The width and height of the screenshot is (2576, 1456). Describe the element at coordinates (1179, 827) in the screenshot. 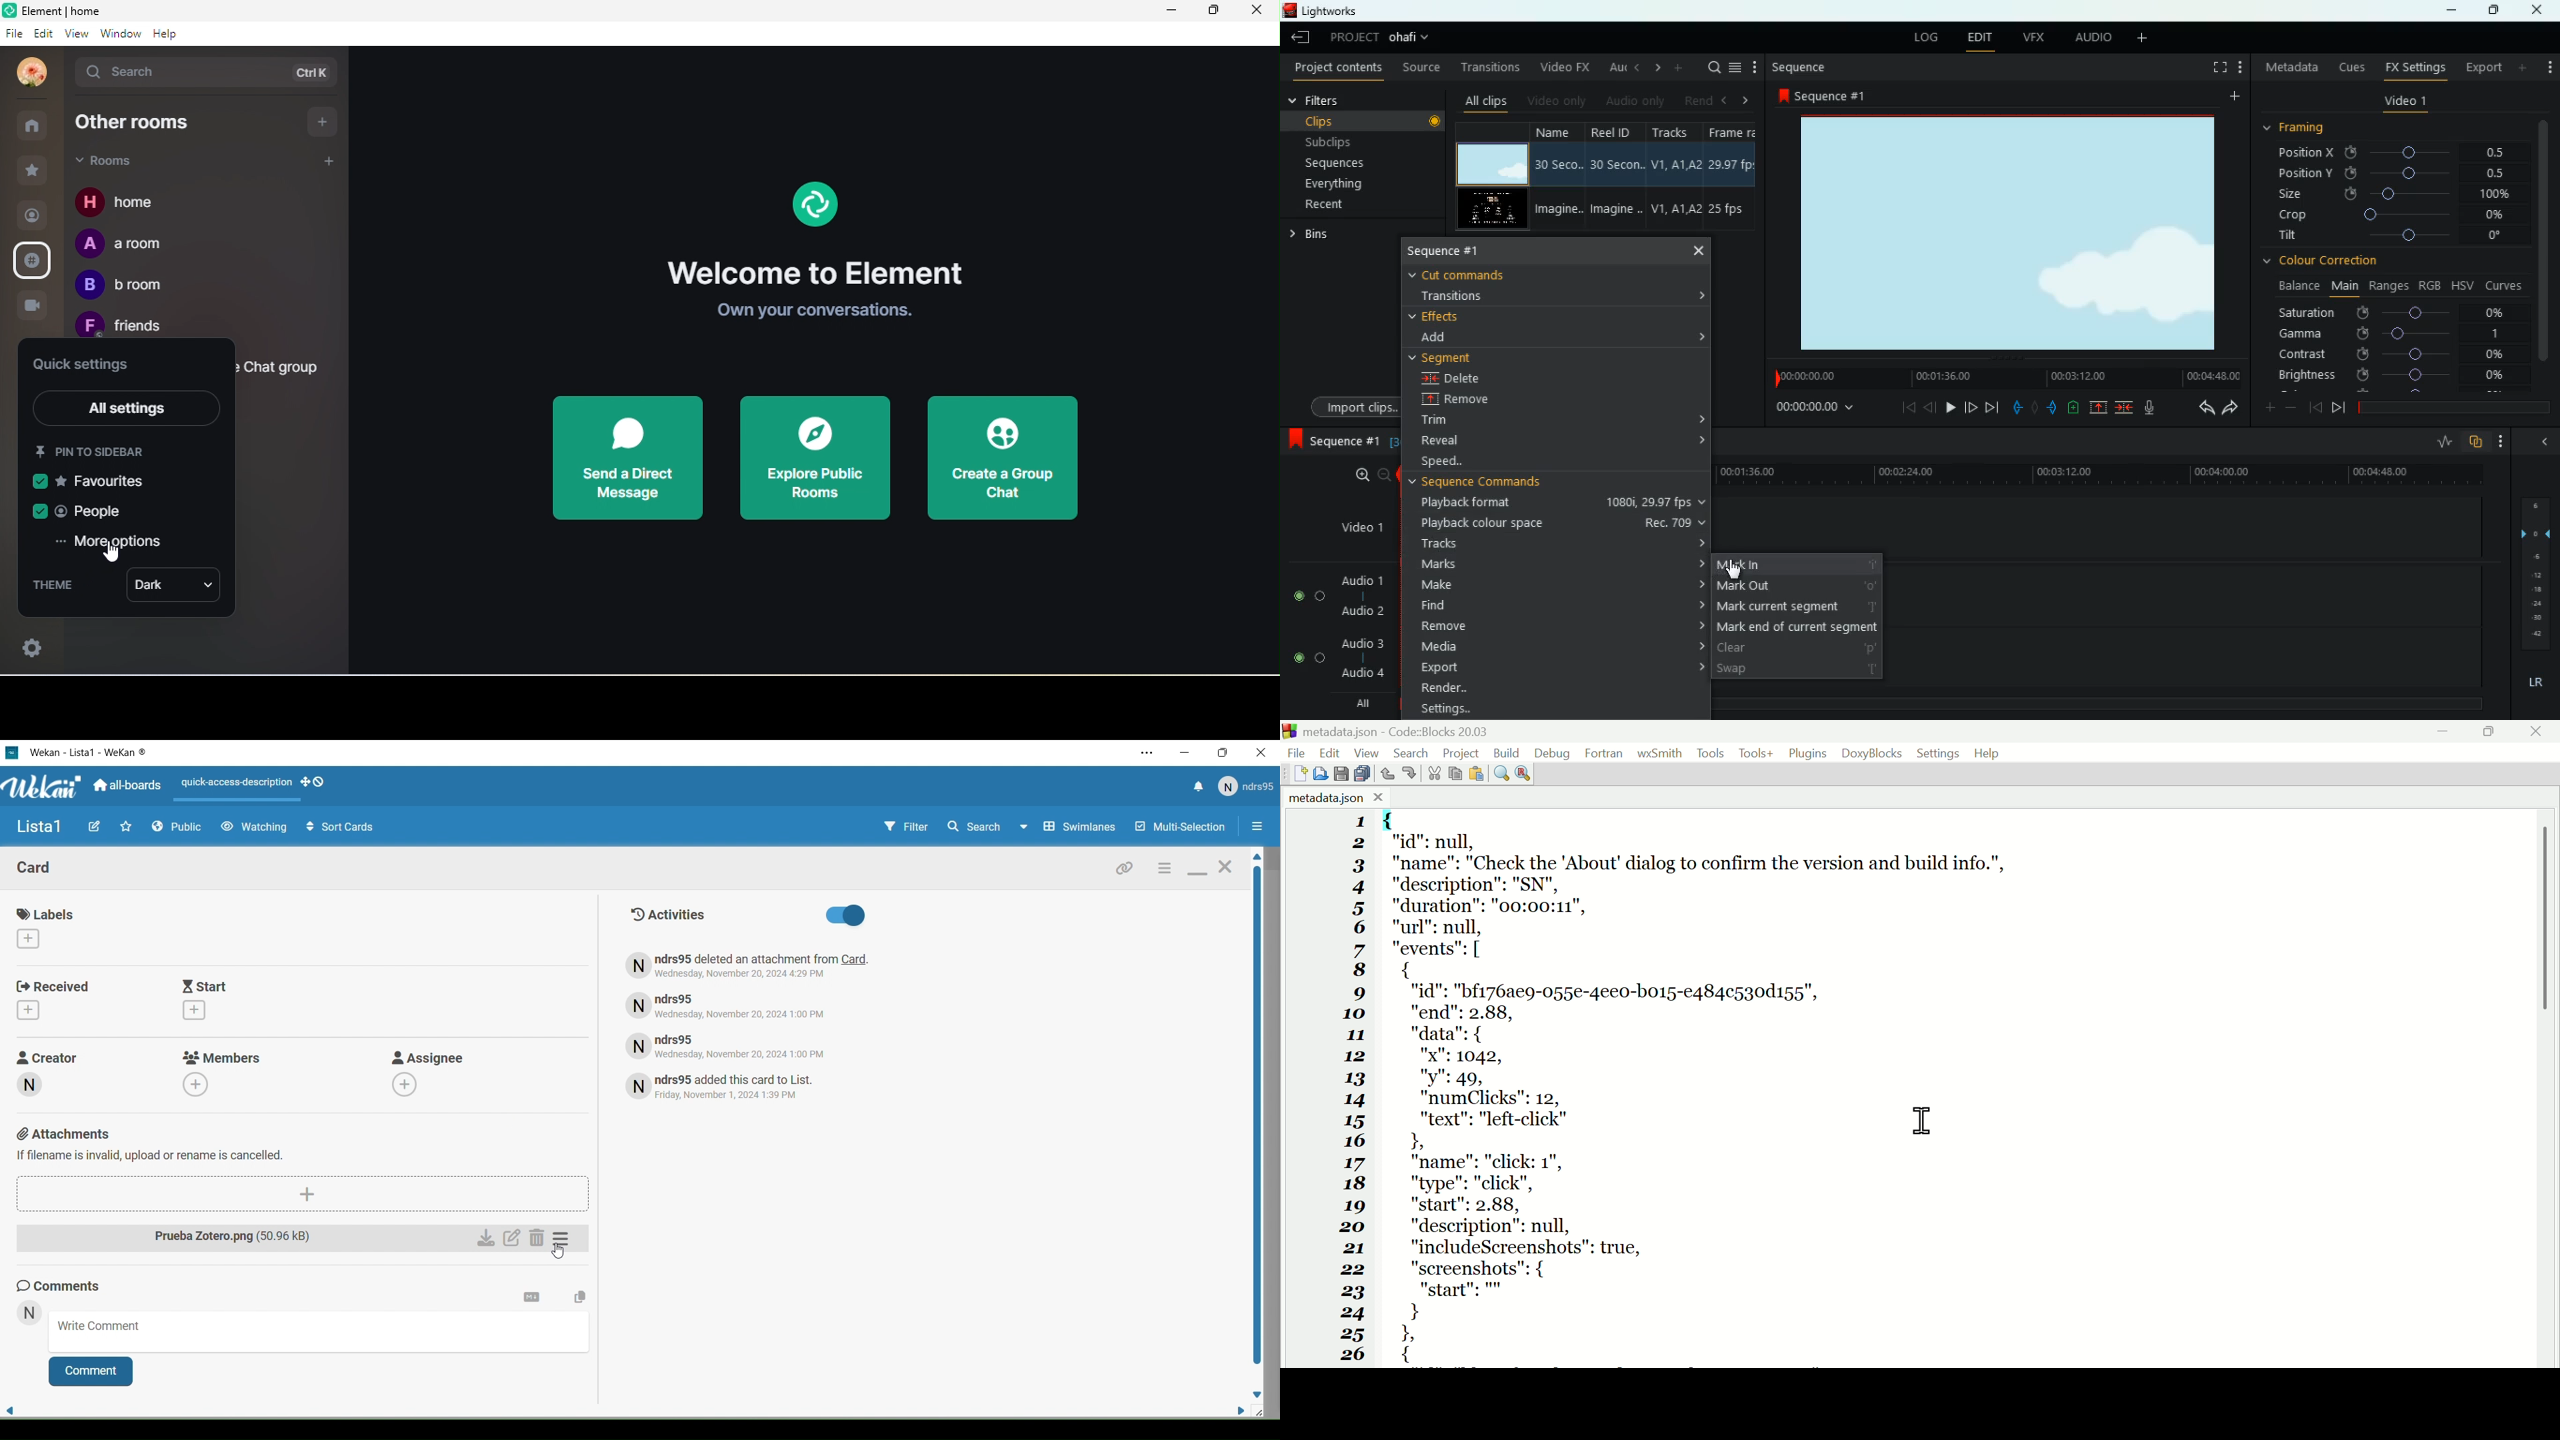

I see `Multi Selection` at that location.